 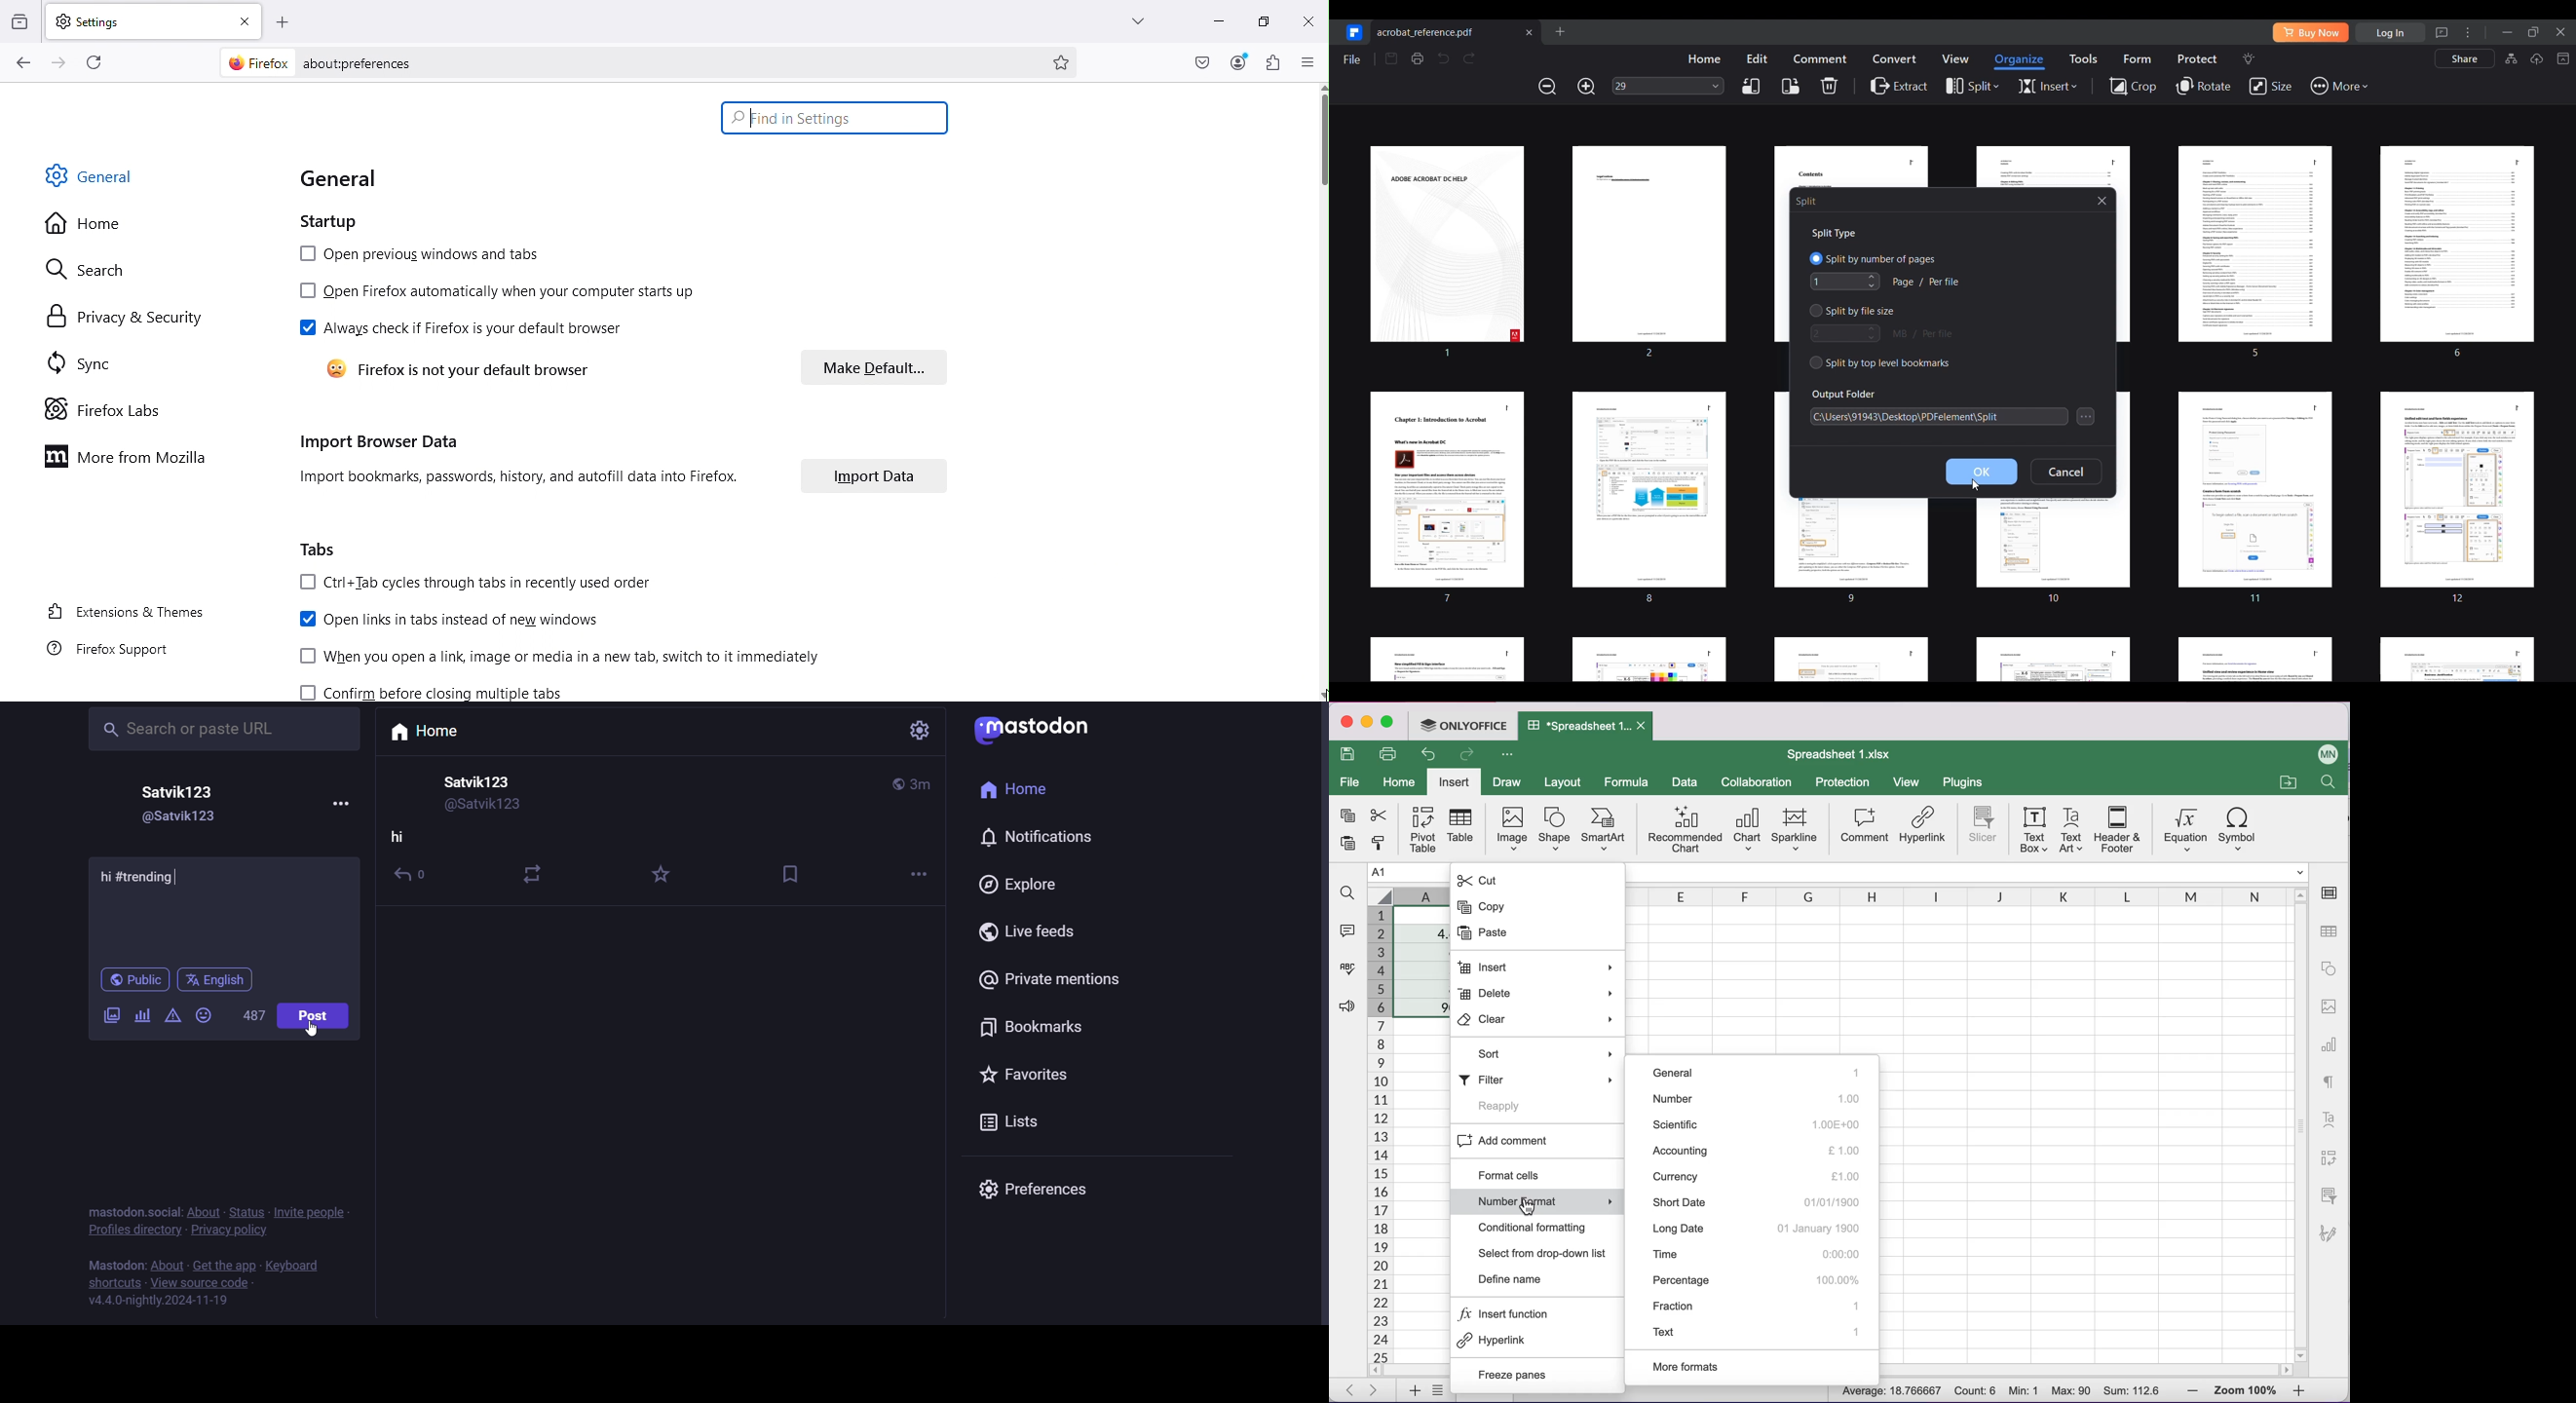 I want to click on scientific, so click(x=1763, y=1124).